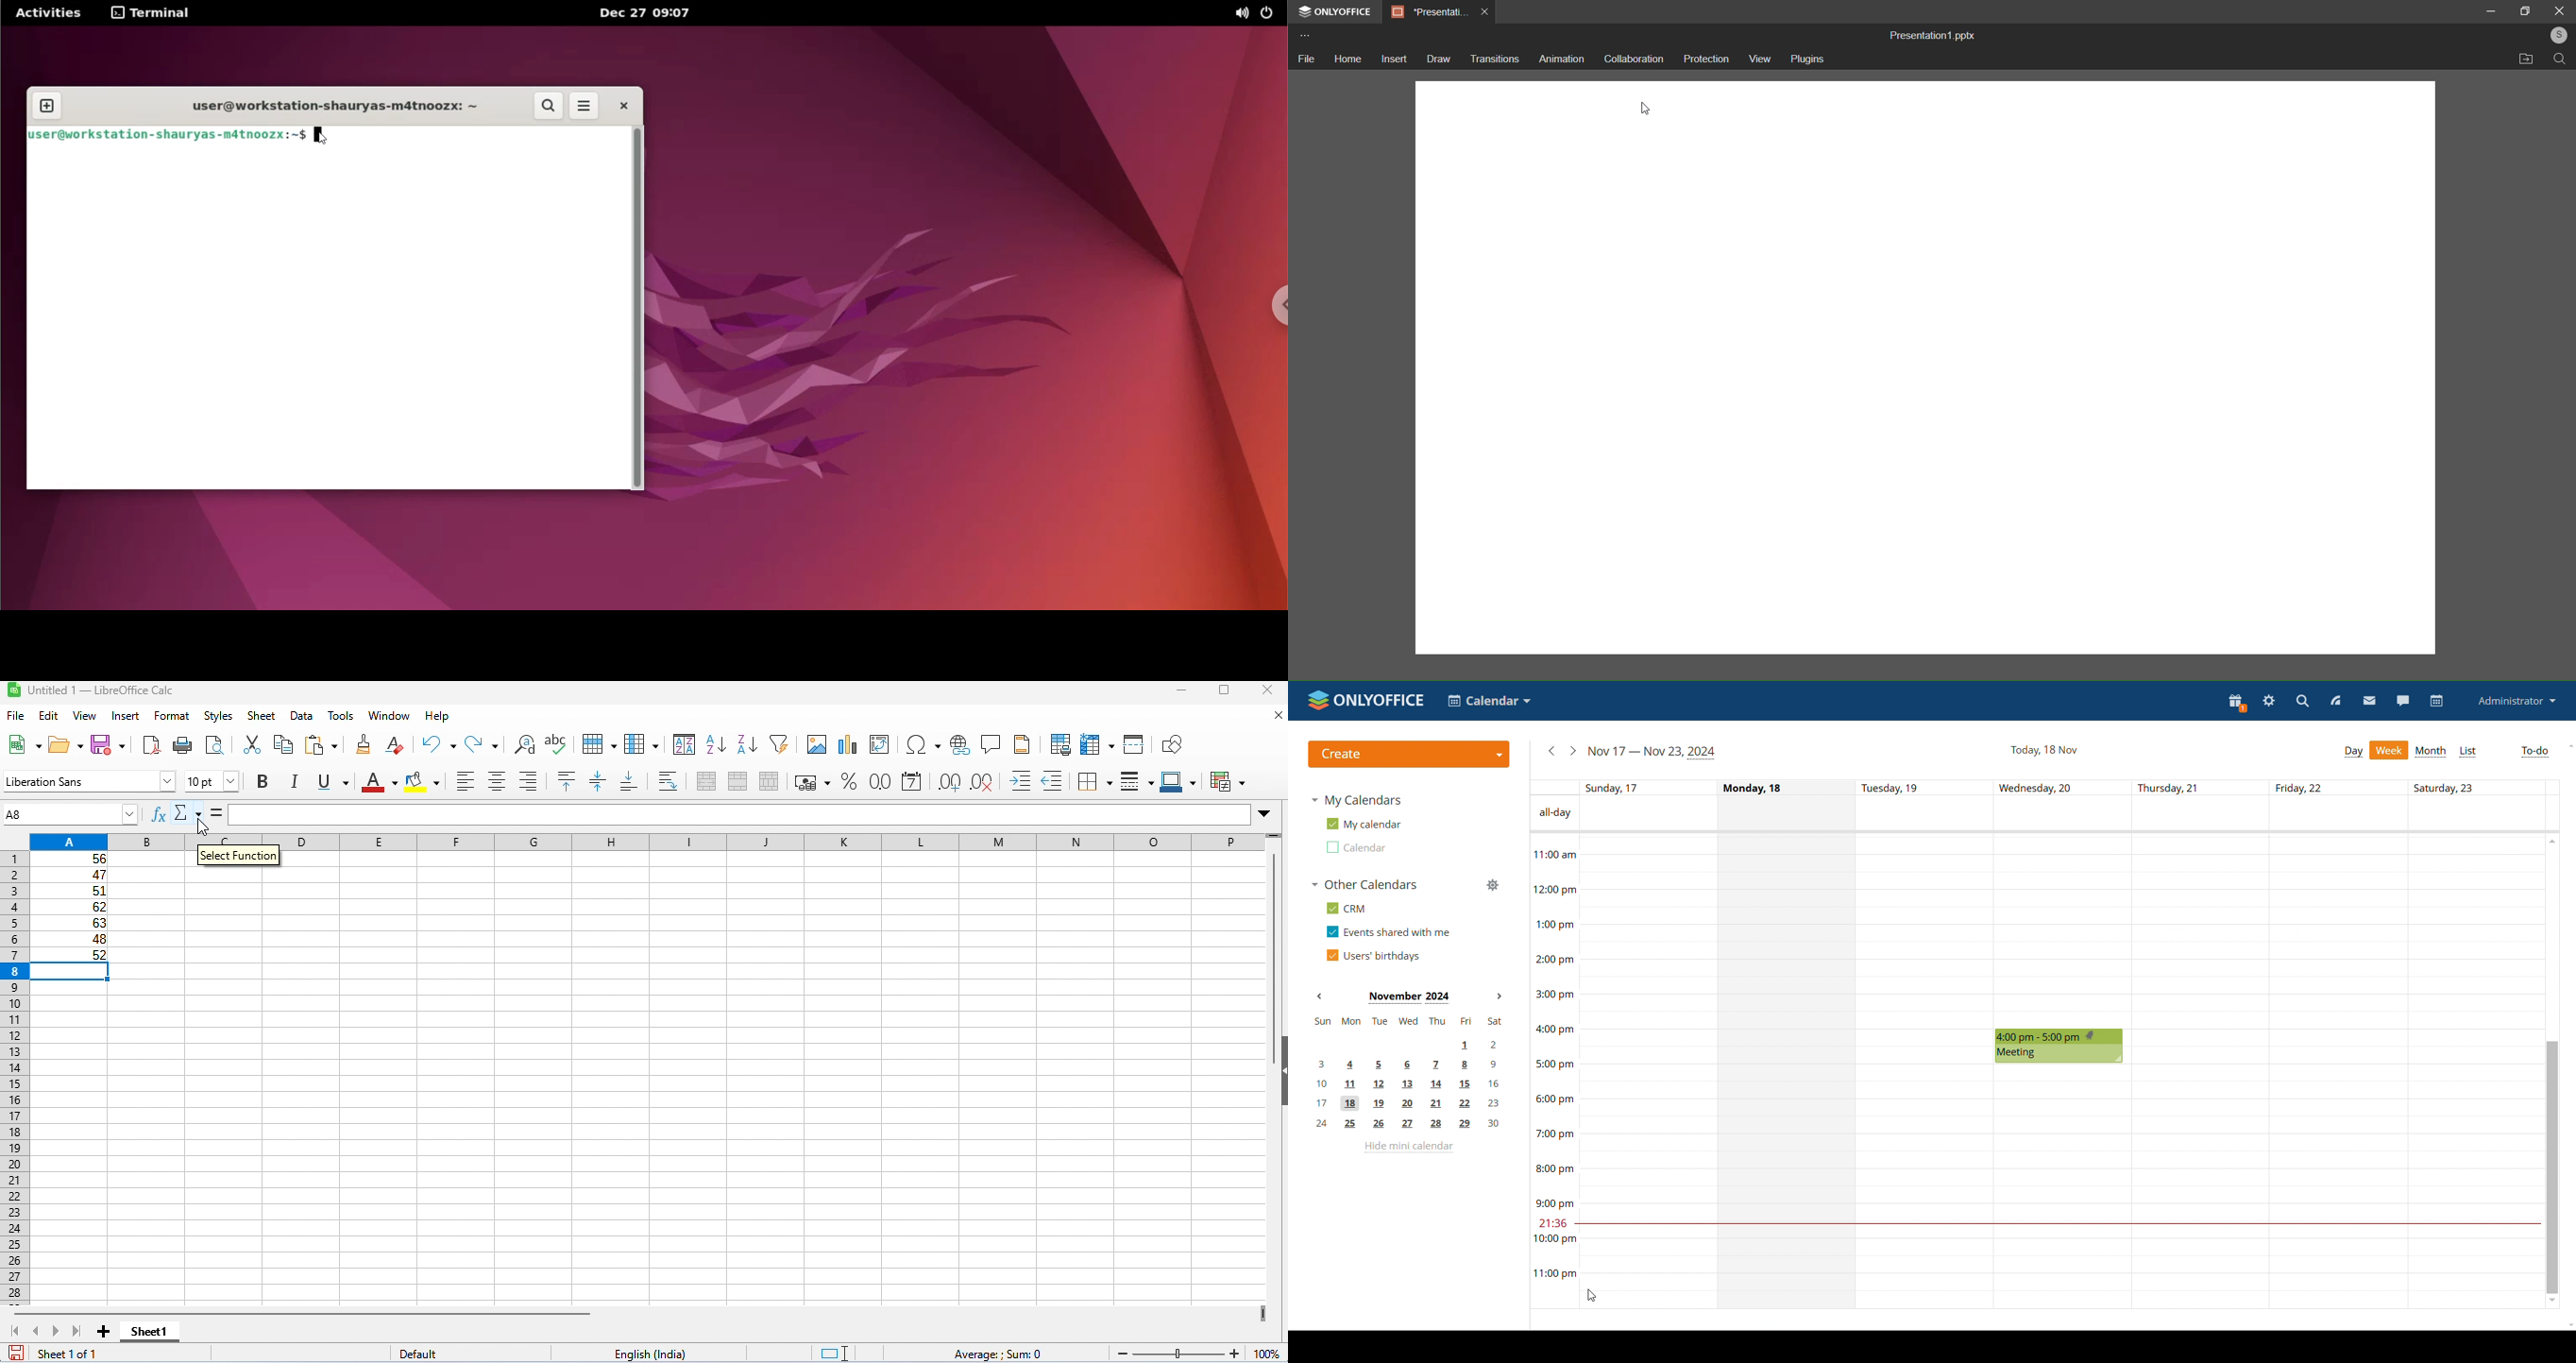  What do you see at coordinates (15, 716) in the screenshot?
I see `file` at bounding box center [15, 716].